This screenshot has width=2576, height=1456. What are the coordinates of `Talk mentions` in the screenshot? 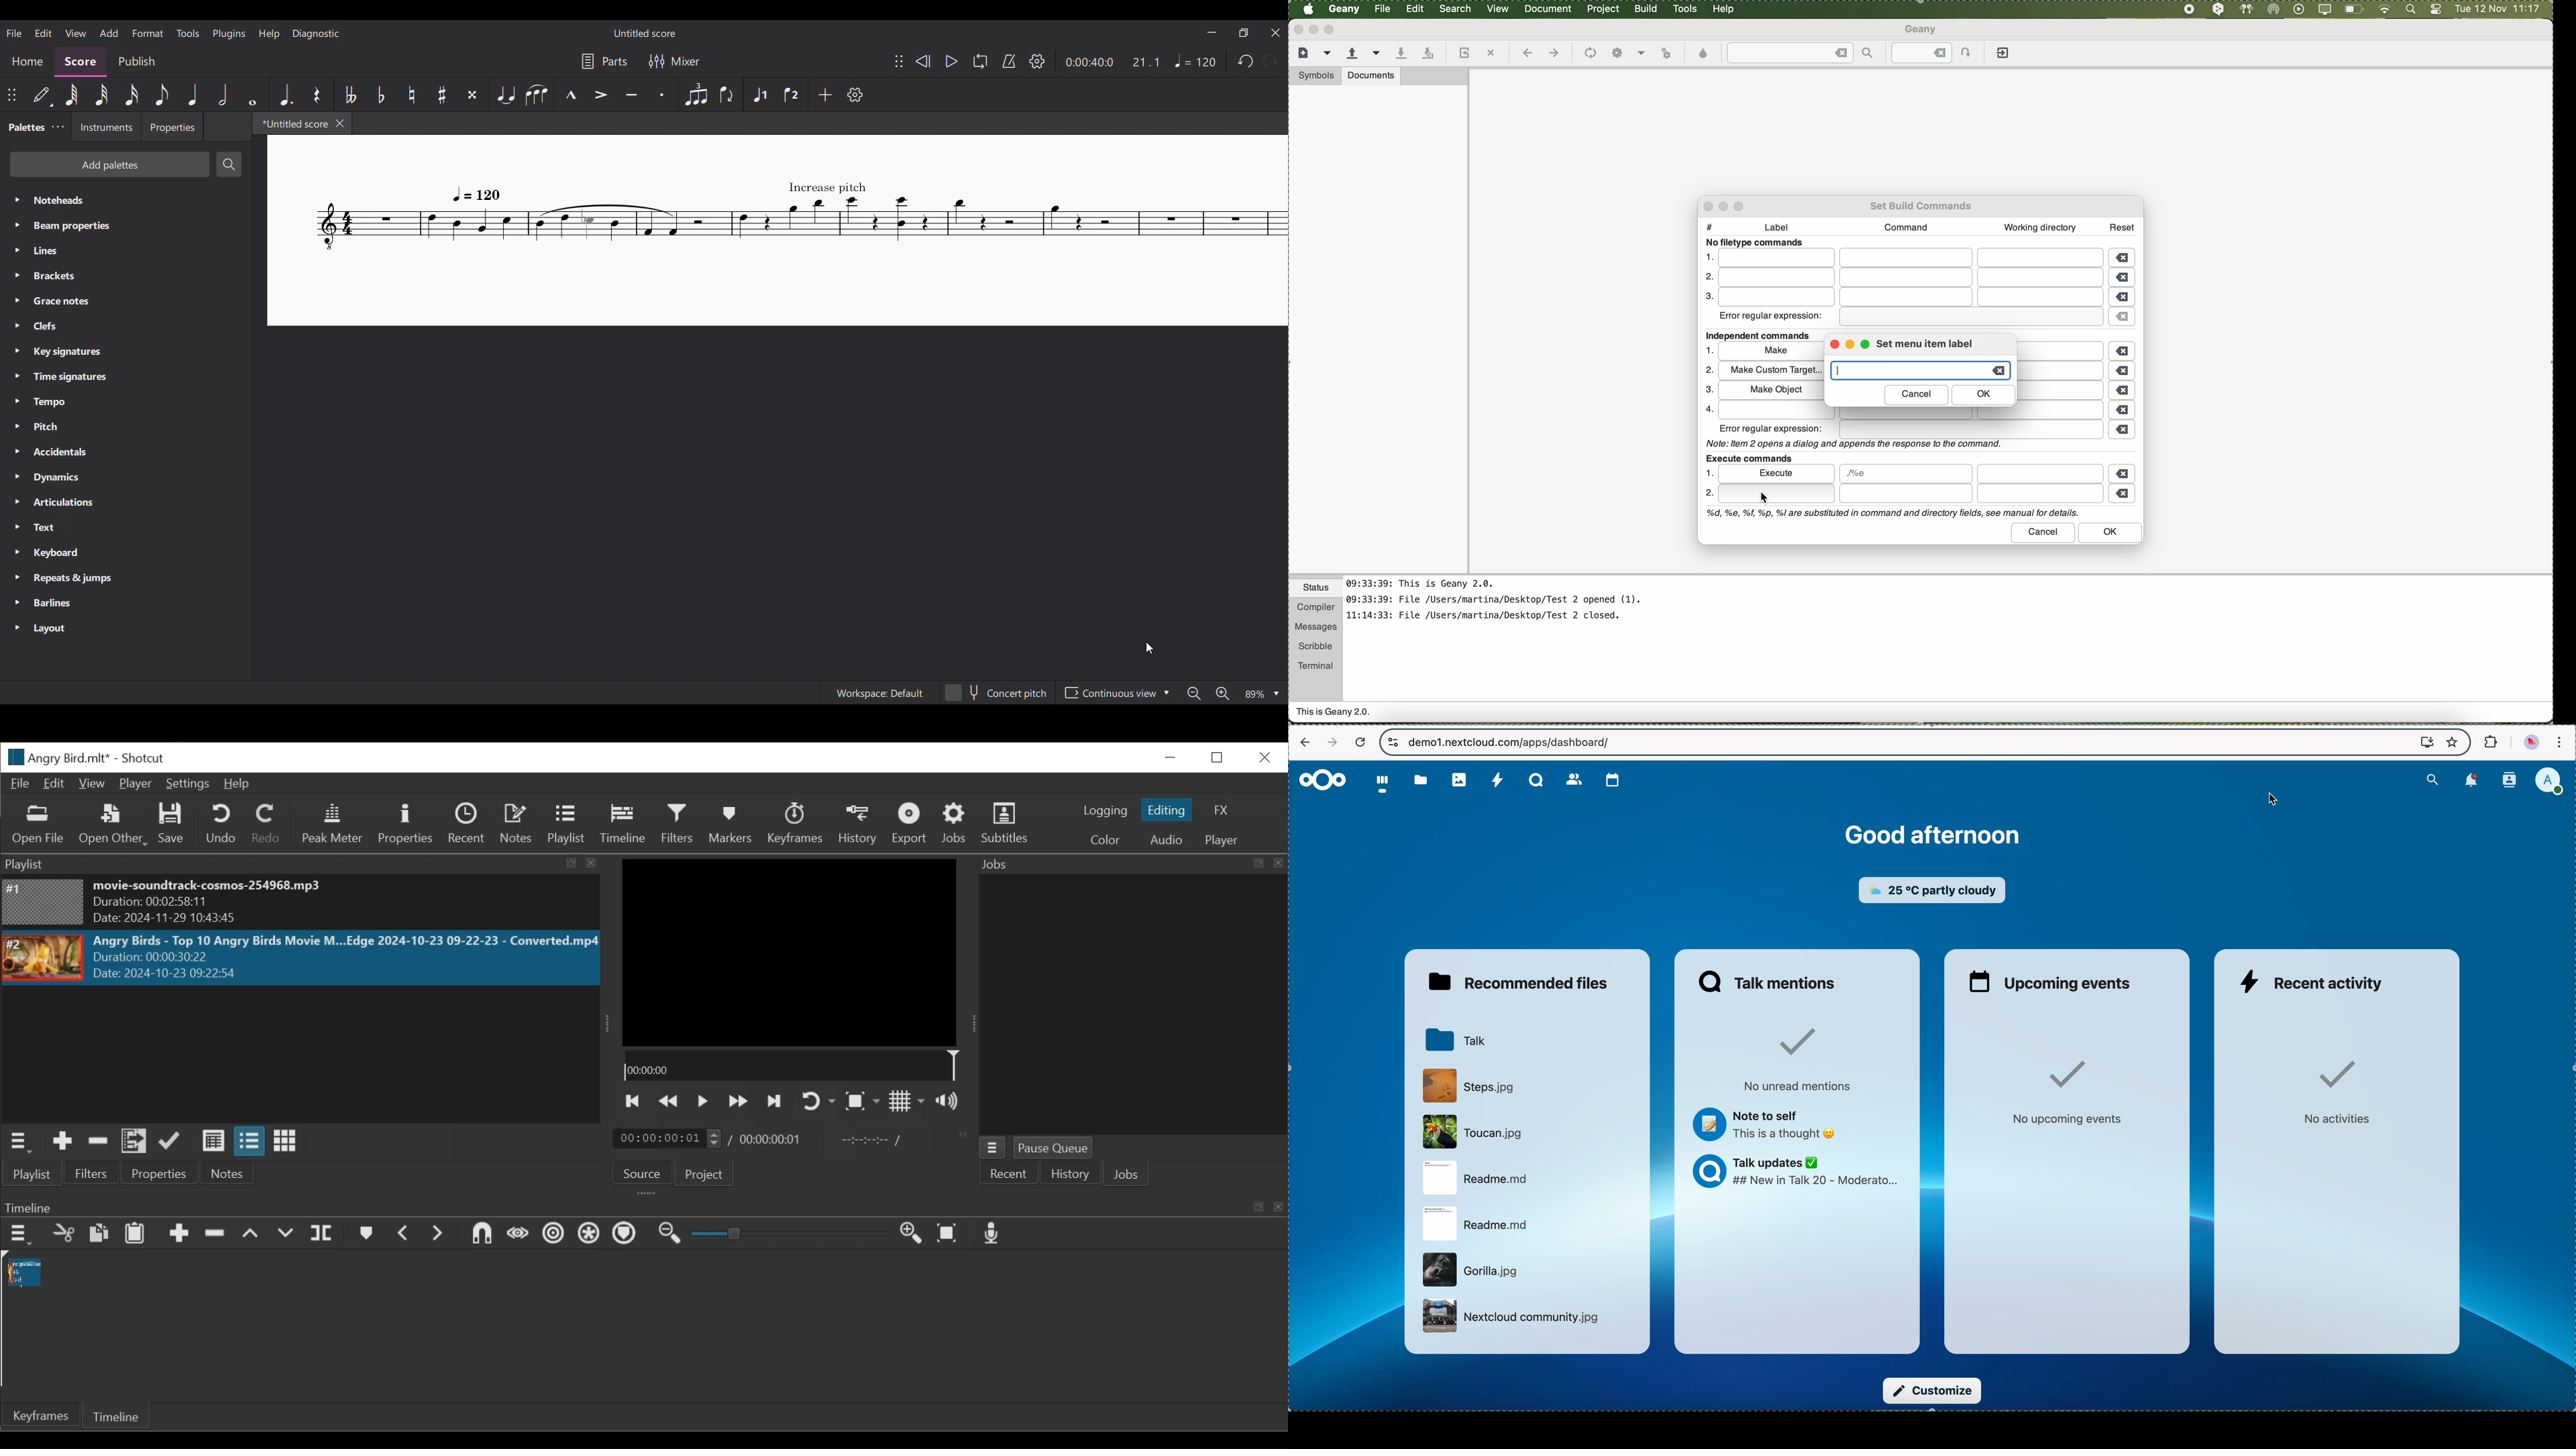 It's located at (1765, 981).